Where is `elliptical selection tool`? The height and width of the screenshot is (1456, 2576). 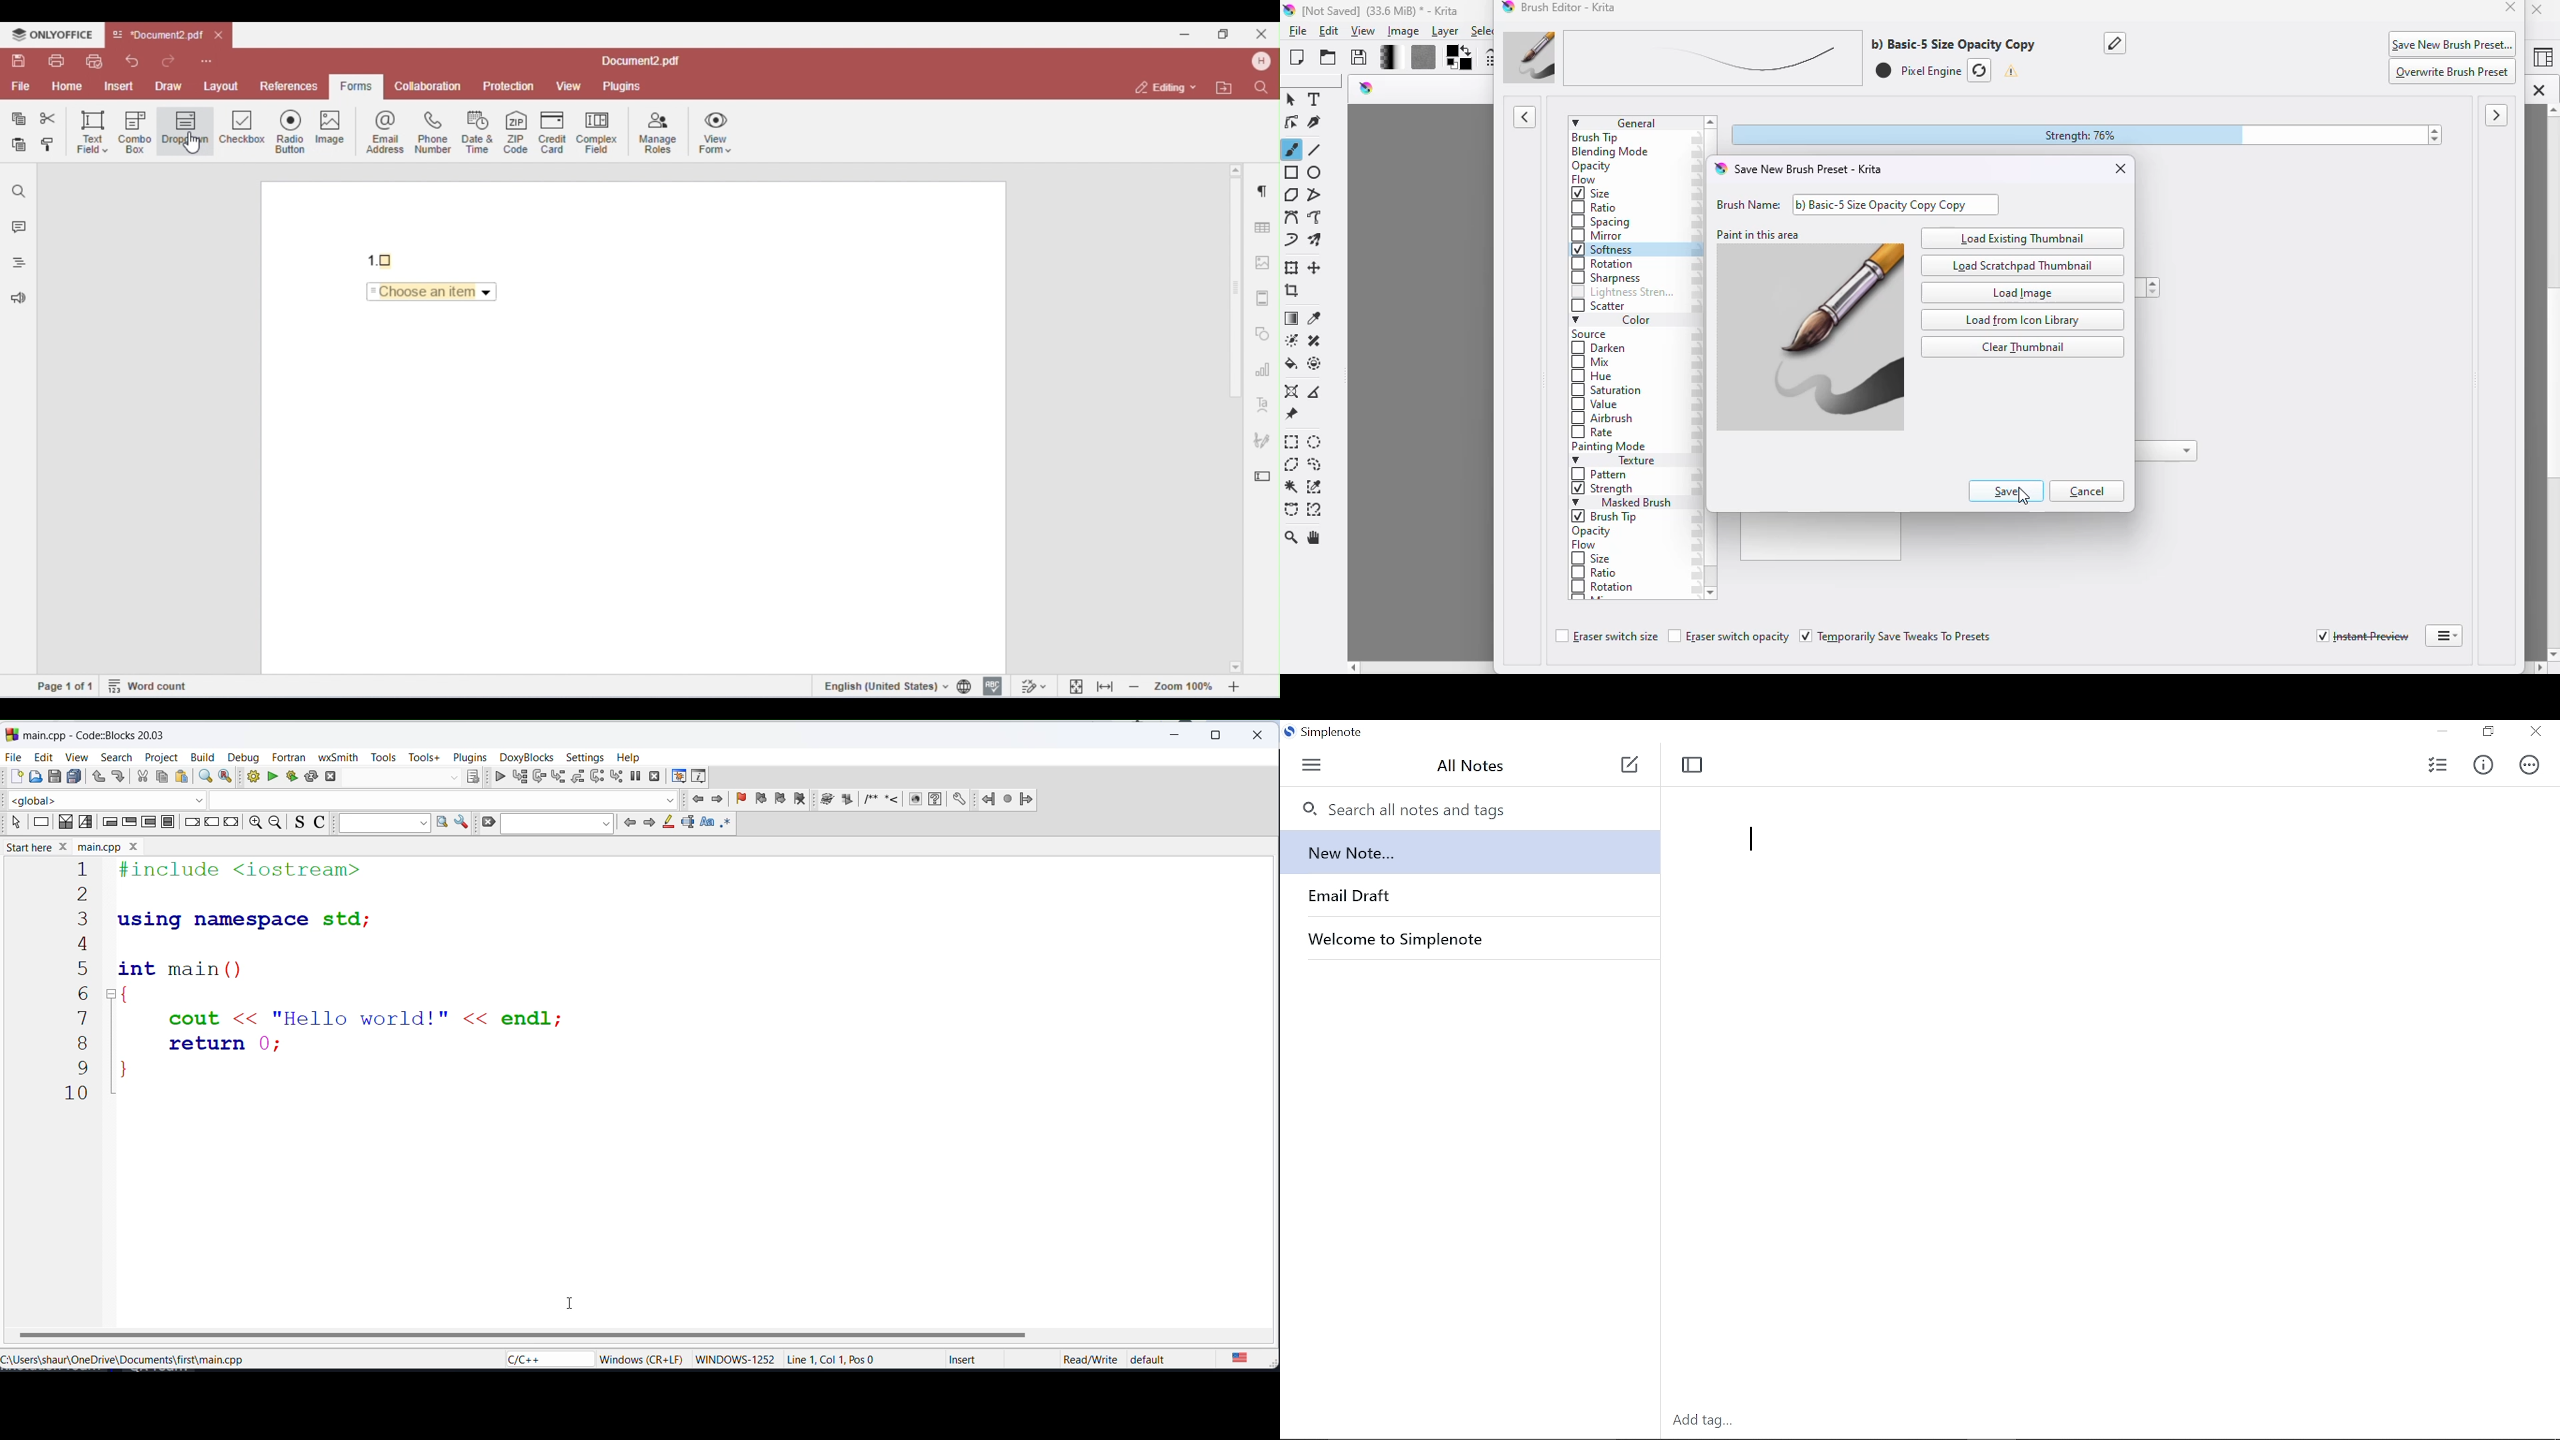
elliptical selection tool is located at coordinates (1317, 443).